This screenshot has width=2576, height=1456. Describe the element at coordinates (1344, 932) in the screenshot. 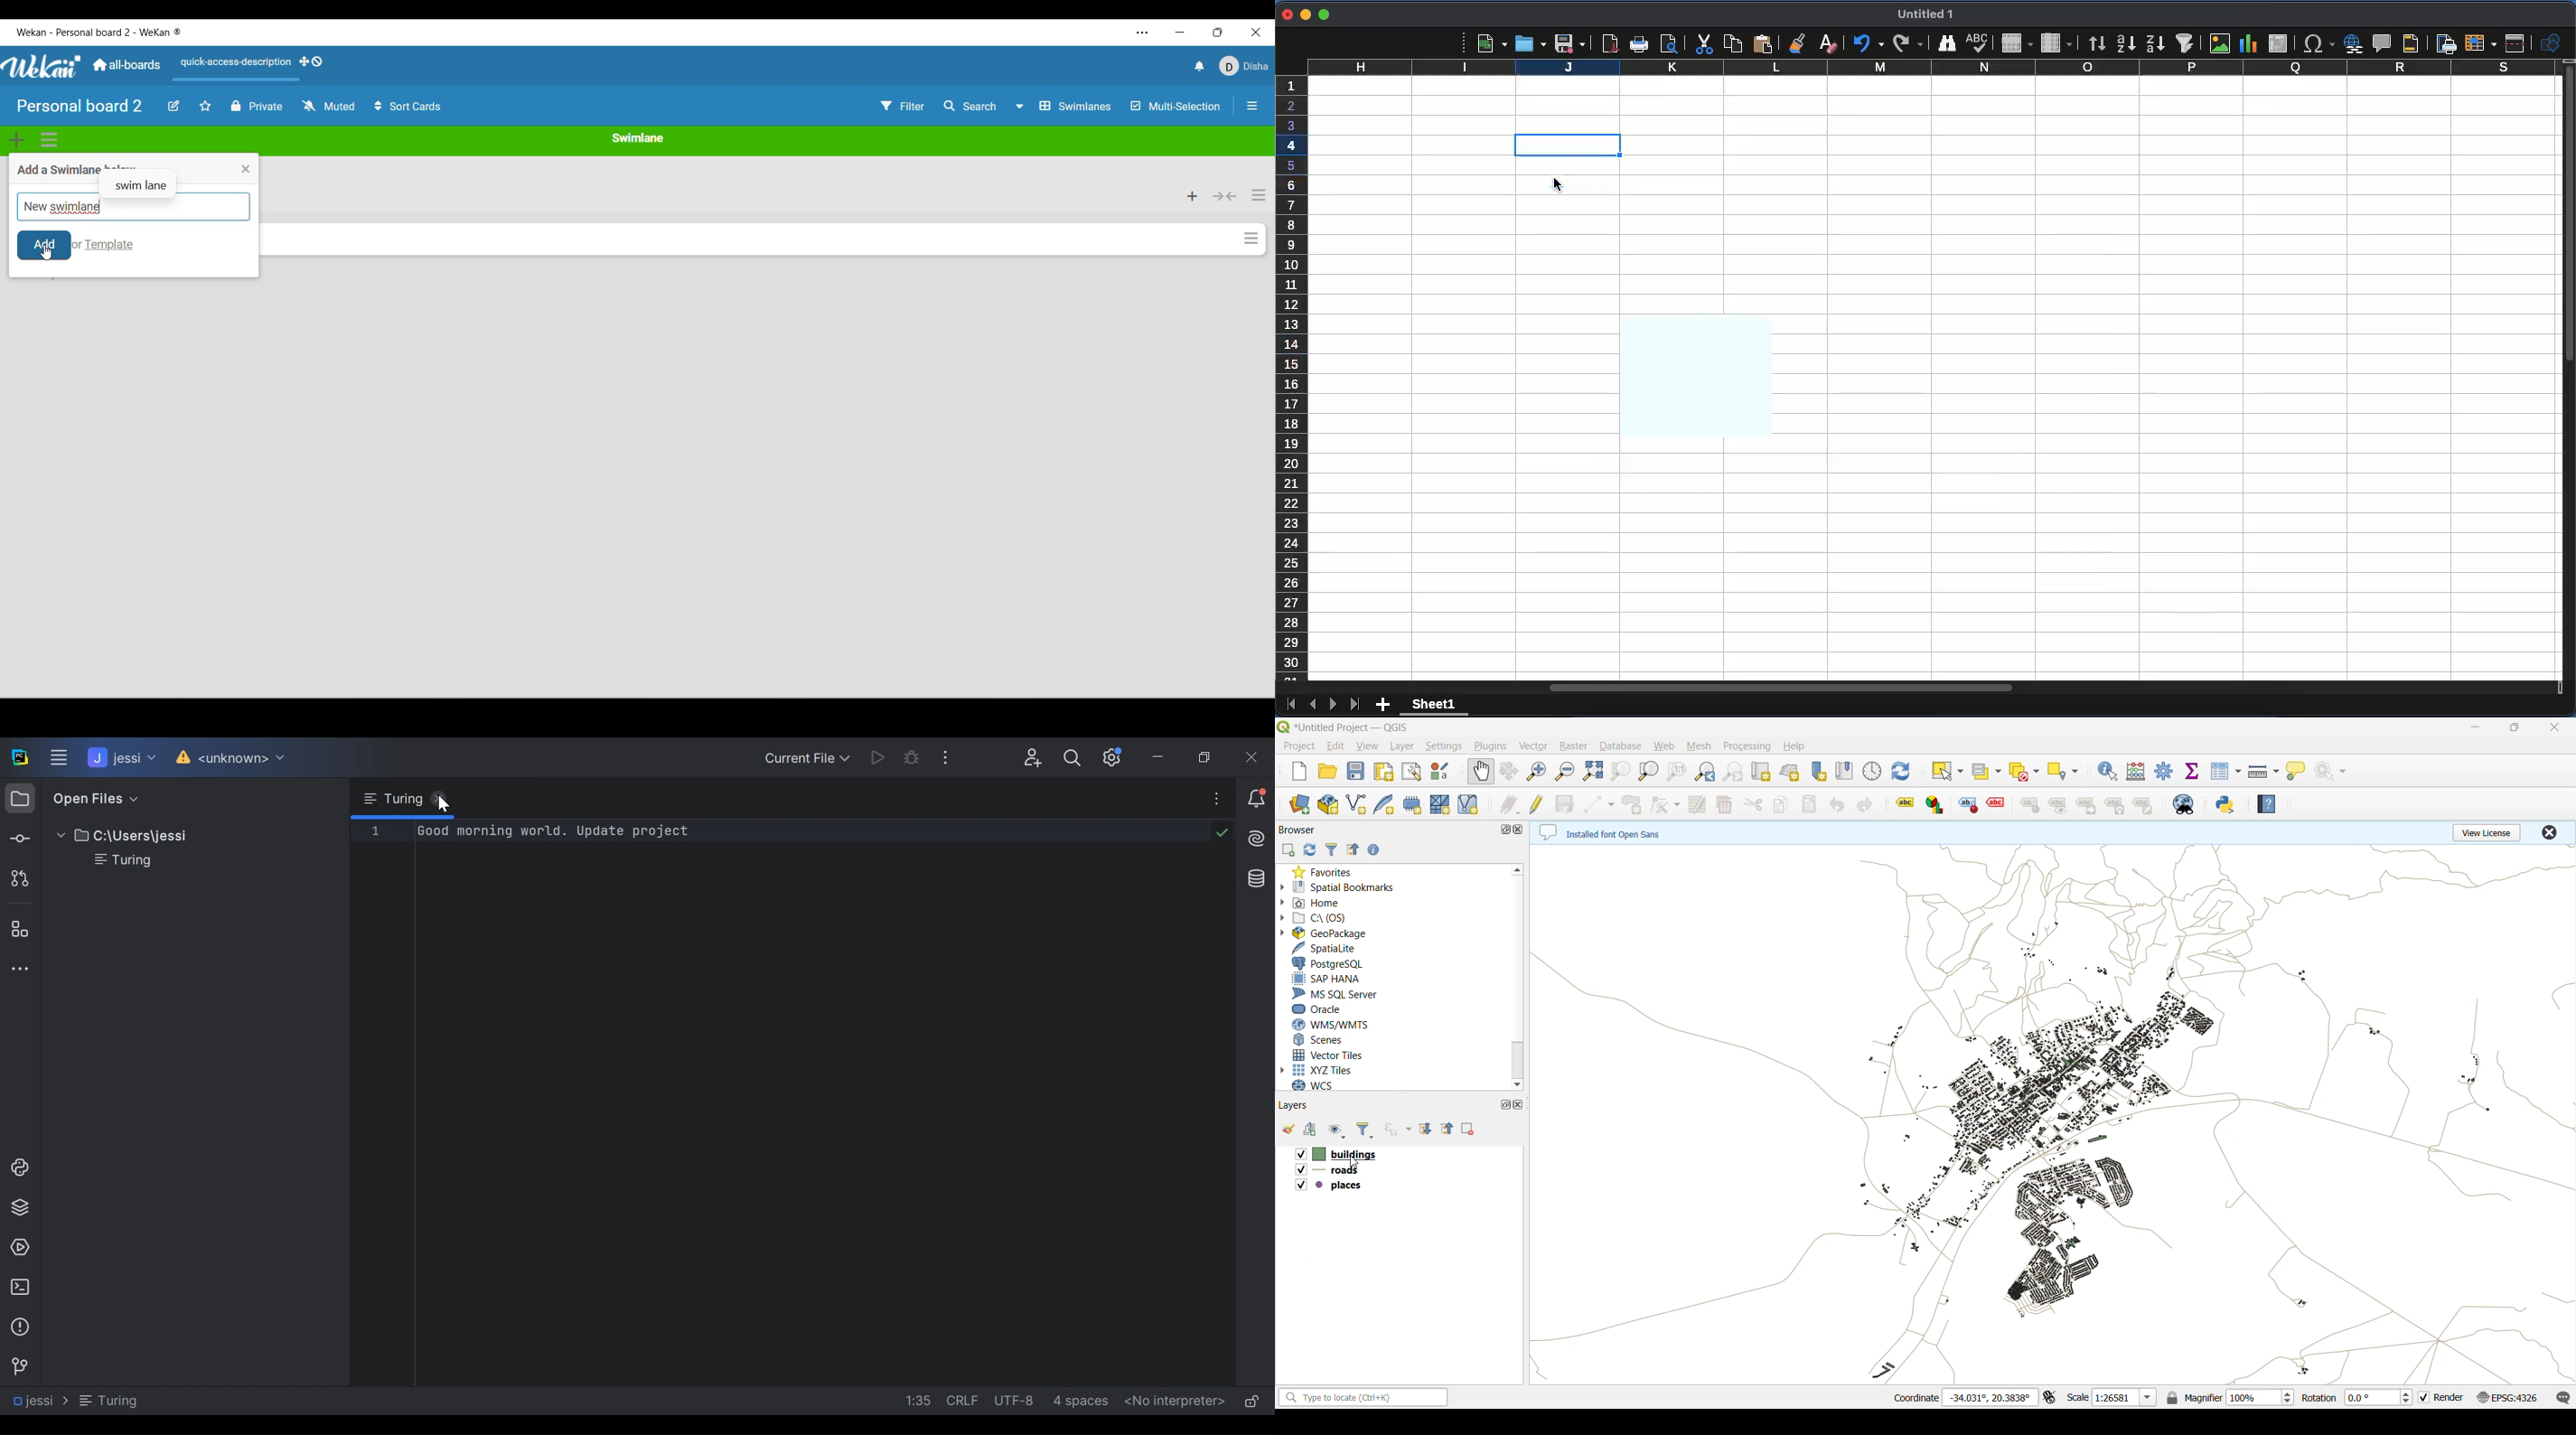

I see `geopackage` at that location.